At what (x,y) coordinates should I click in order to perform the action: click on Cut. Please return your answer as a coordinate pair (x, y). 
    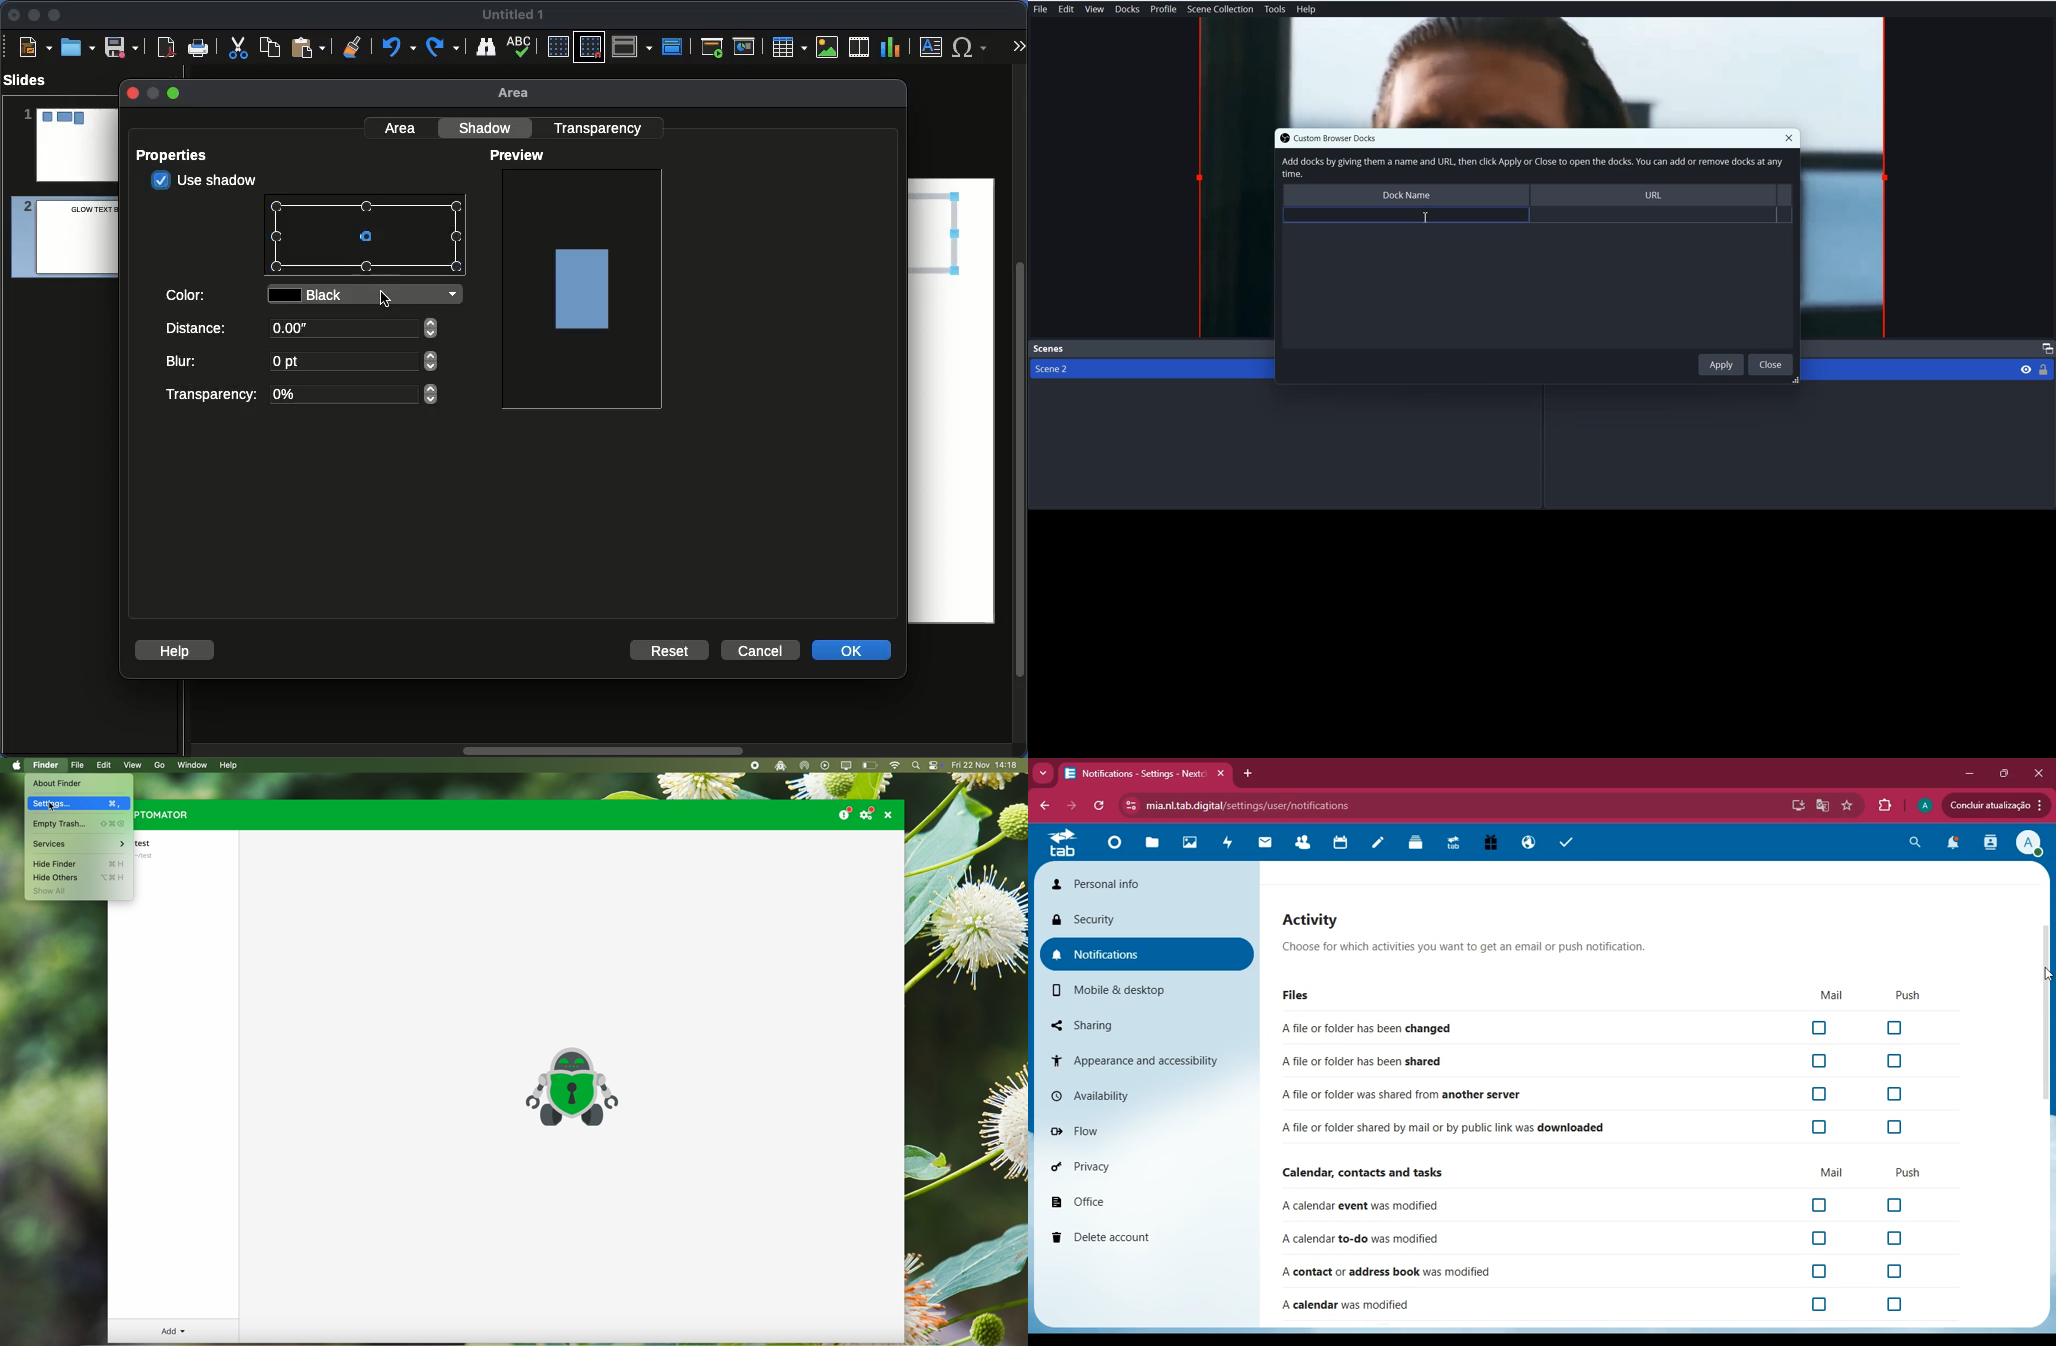
    Looking at the image, I should click on (238, 47).